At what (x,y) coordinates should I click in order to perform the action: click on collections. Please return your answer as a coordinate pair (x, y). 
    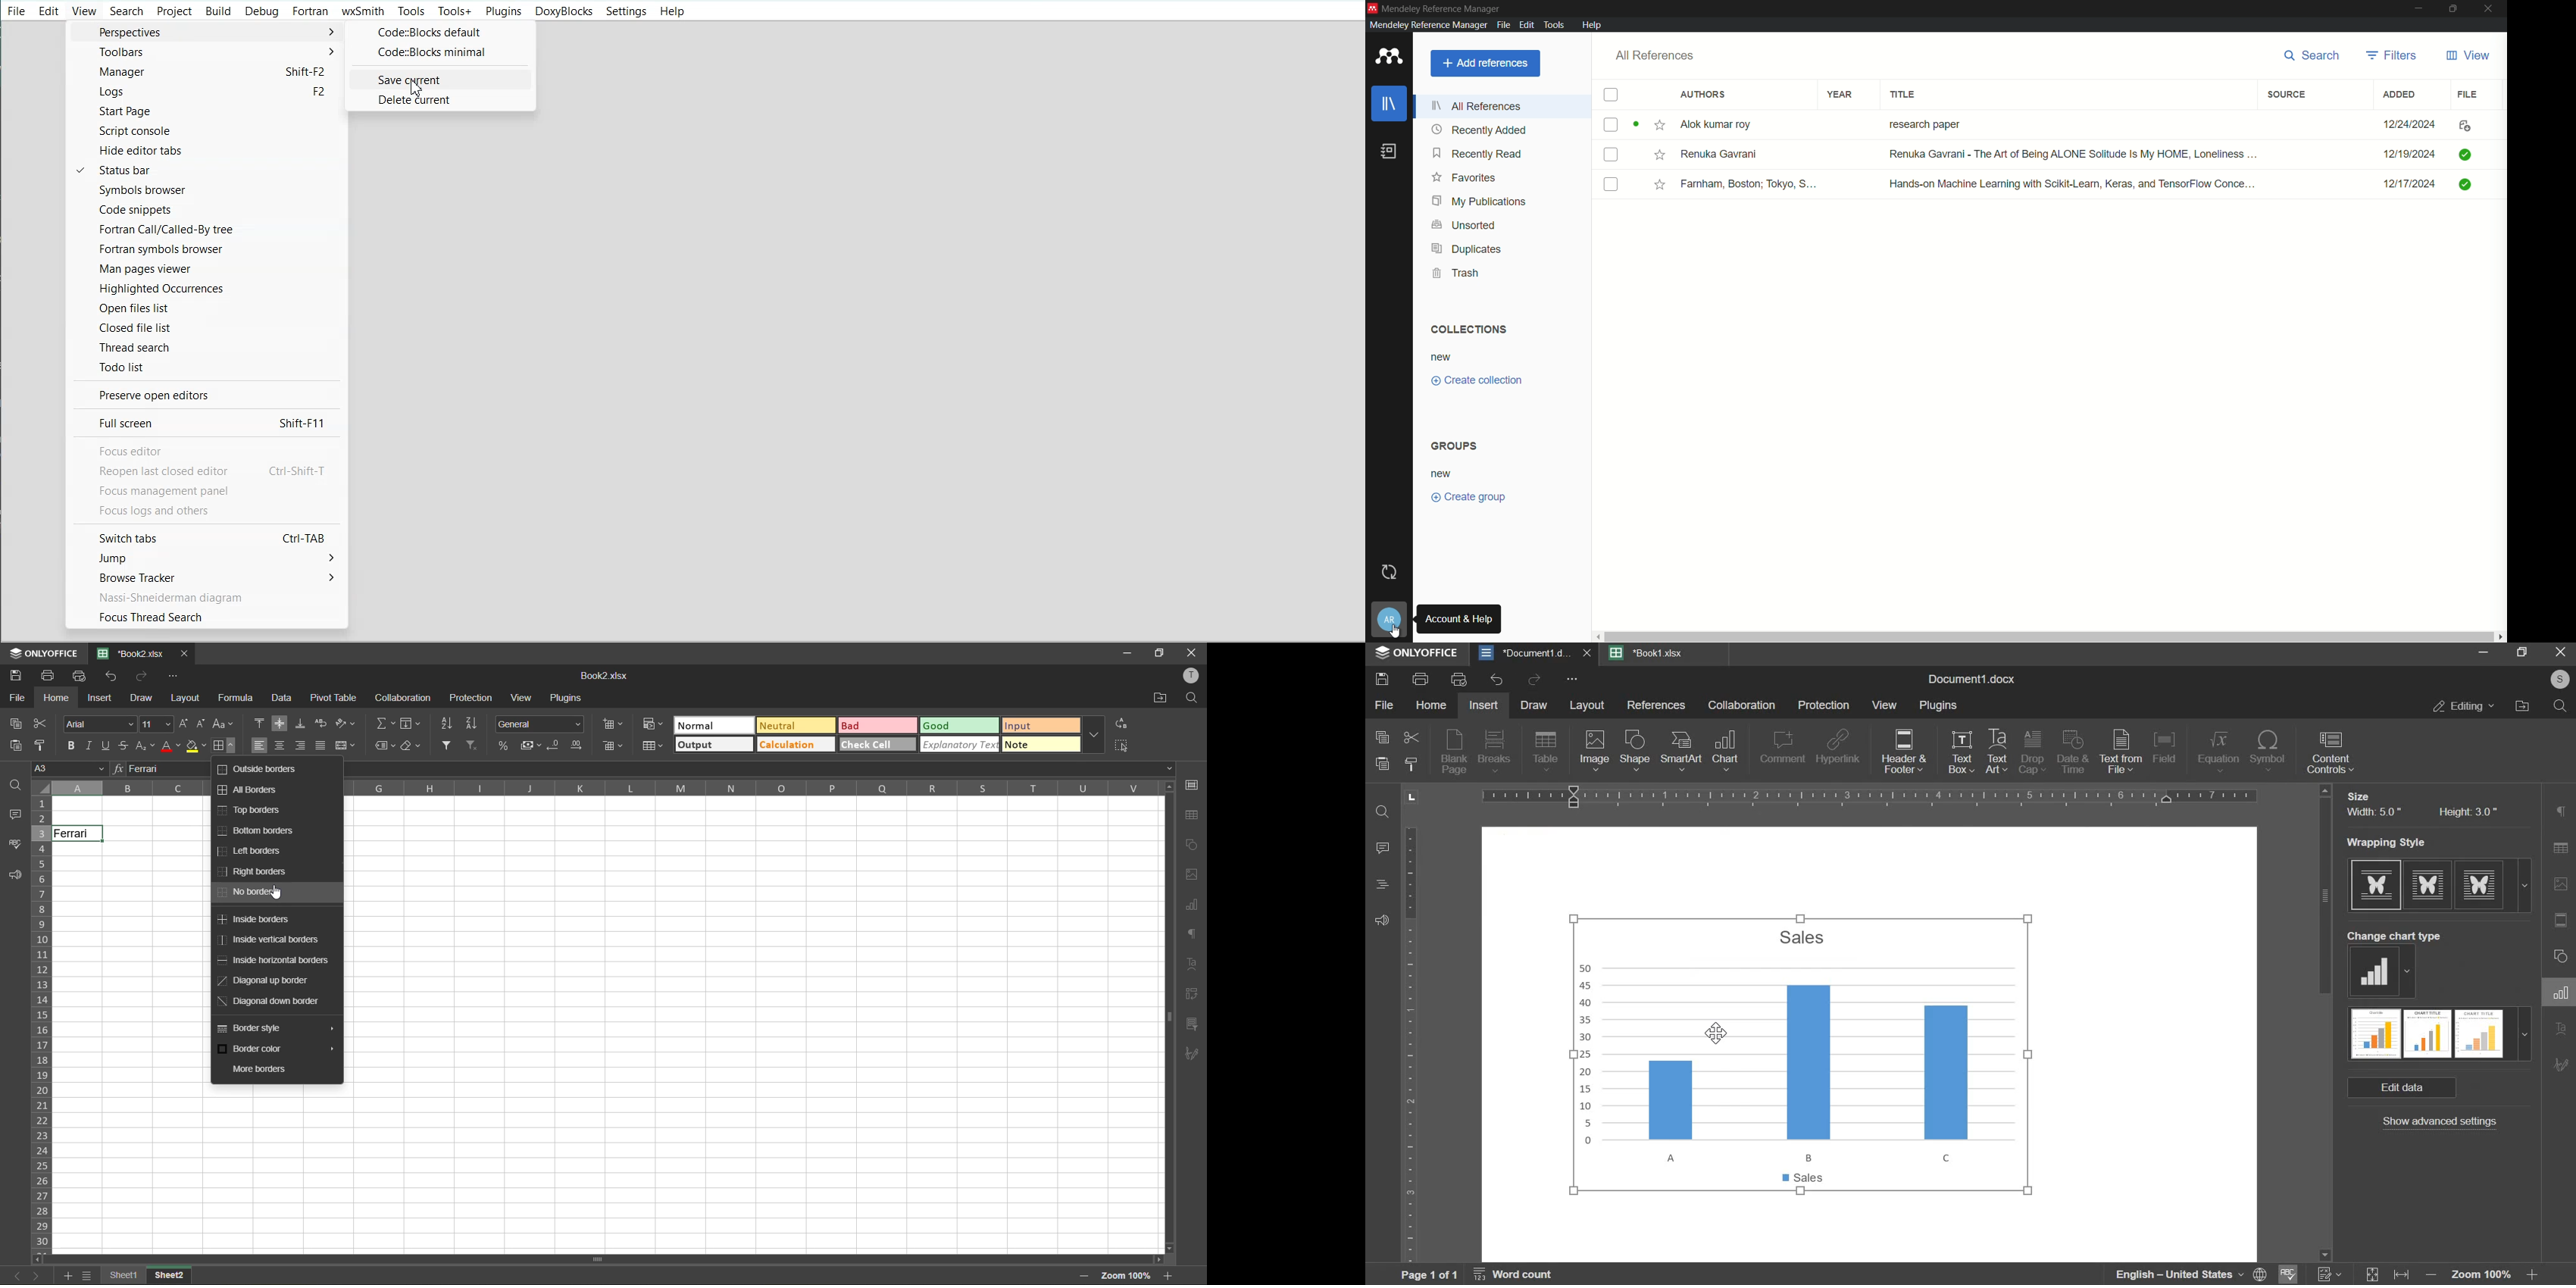
    Looking at the image, I should click on (1466, 330).